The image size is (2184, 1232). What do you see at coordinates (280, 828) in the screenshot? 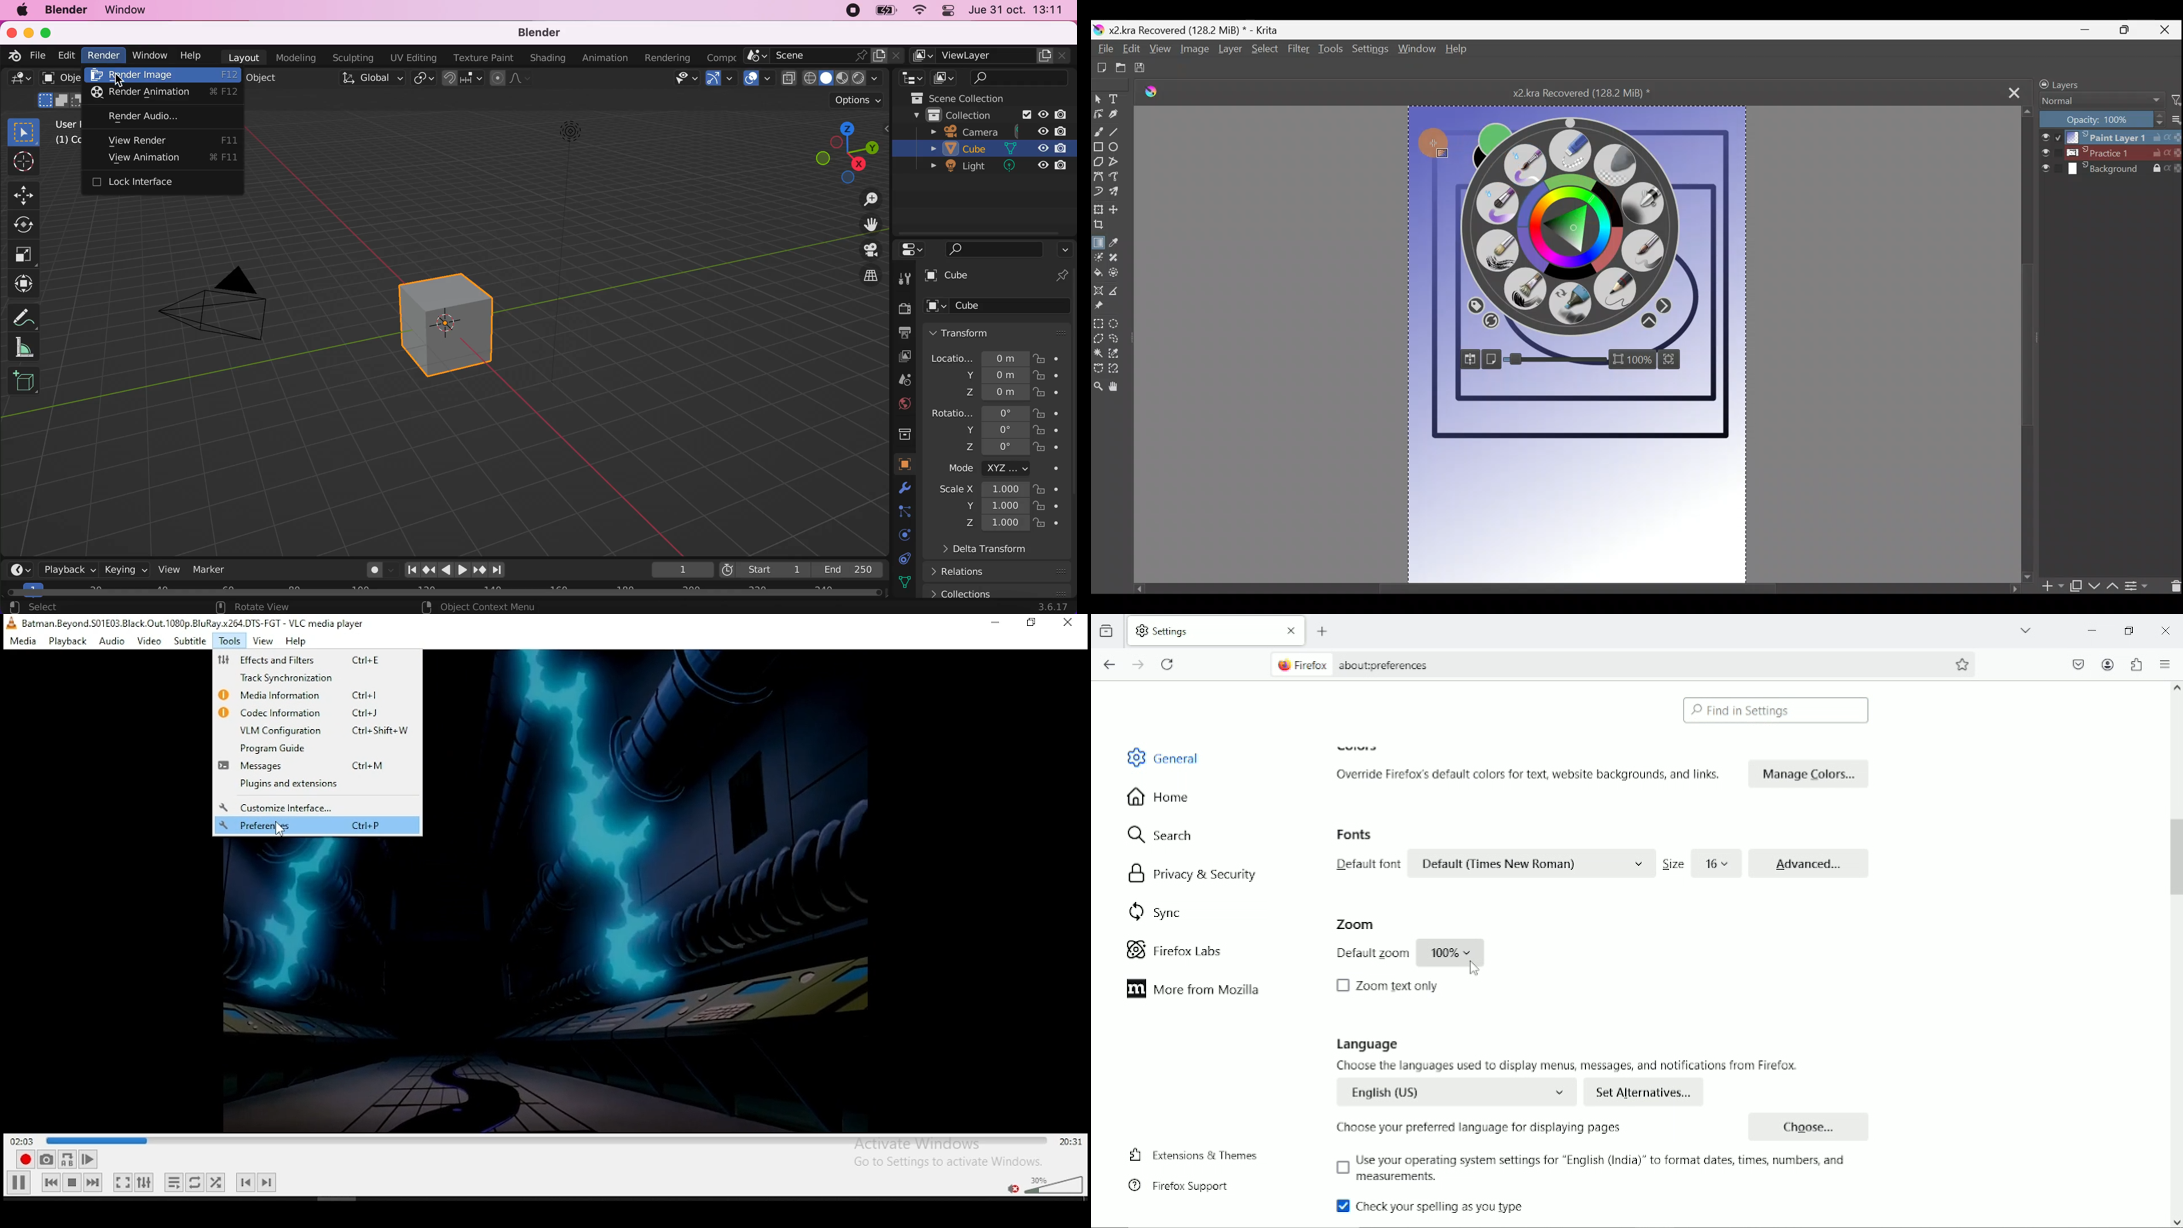
I see `Cursor` at bounding box center [280, 828].